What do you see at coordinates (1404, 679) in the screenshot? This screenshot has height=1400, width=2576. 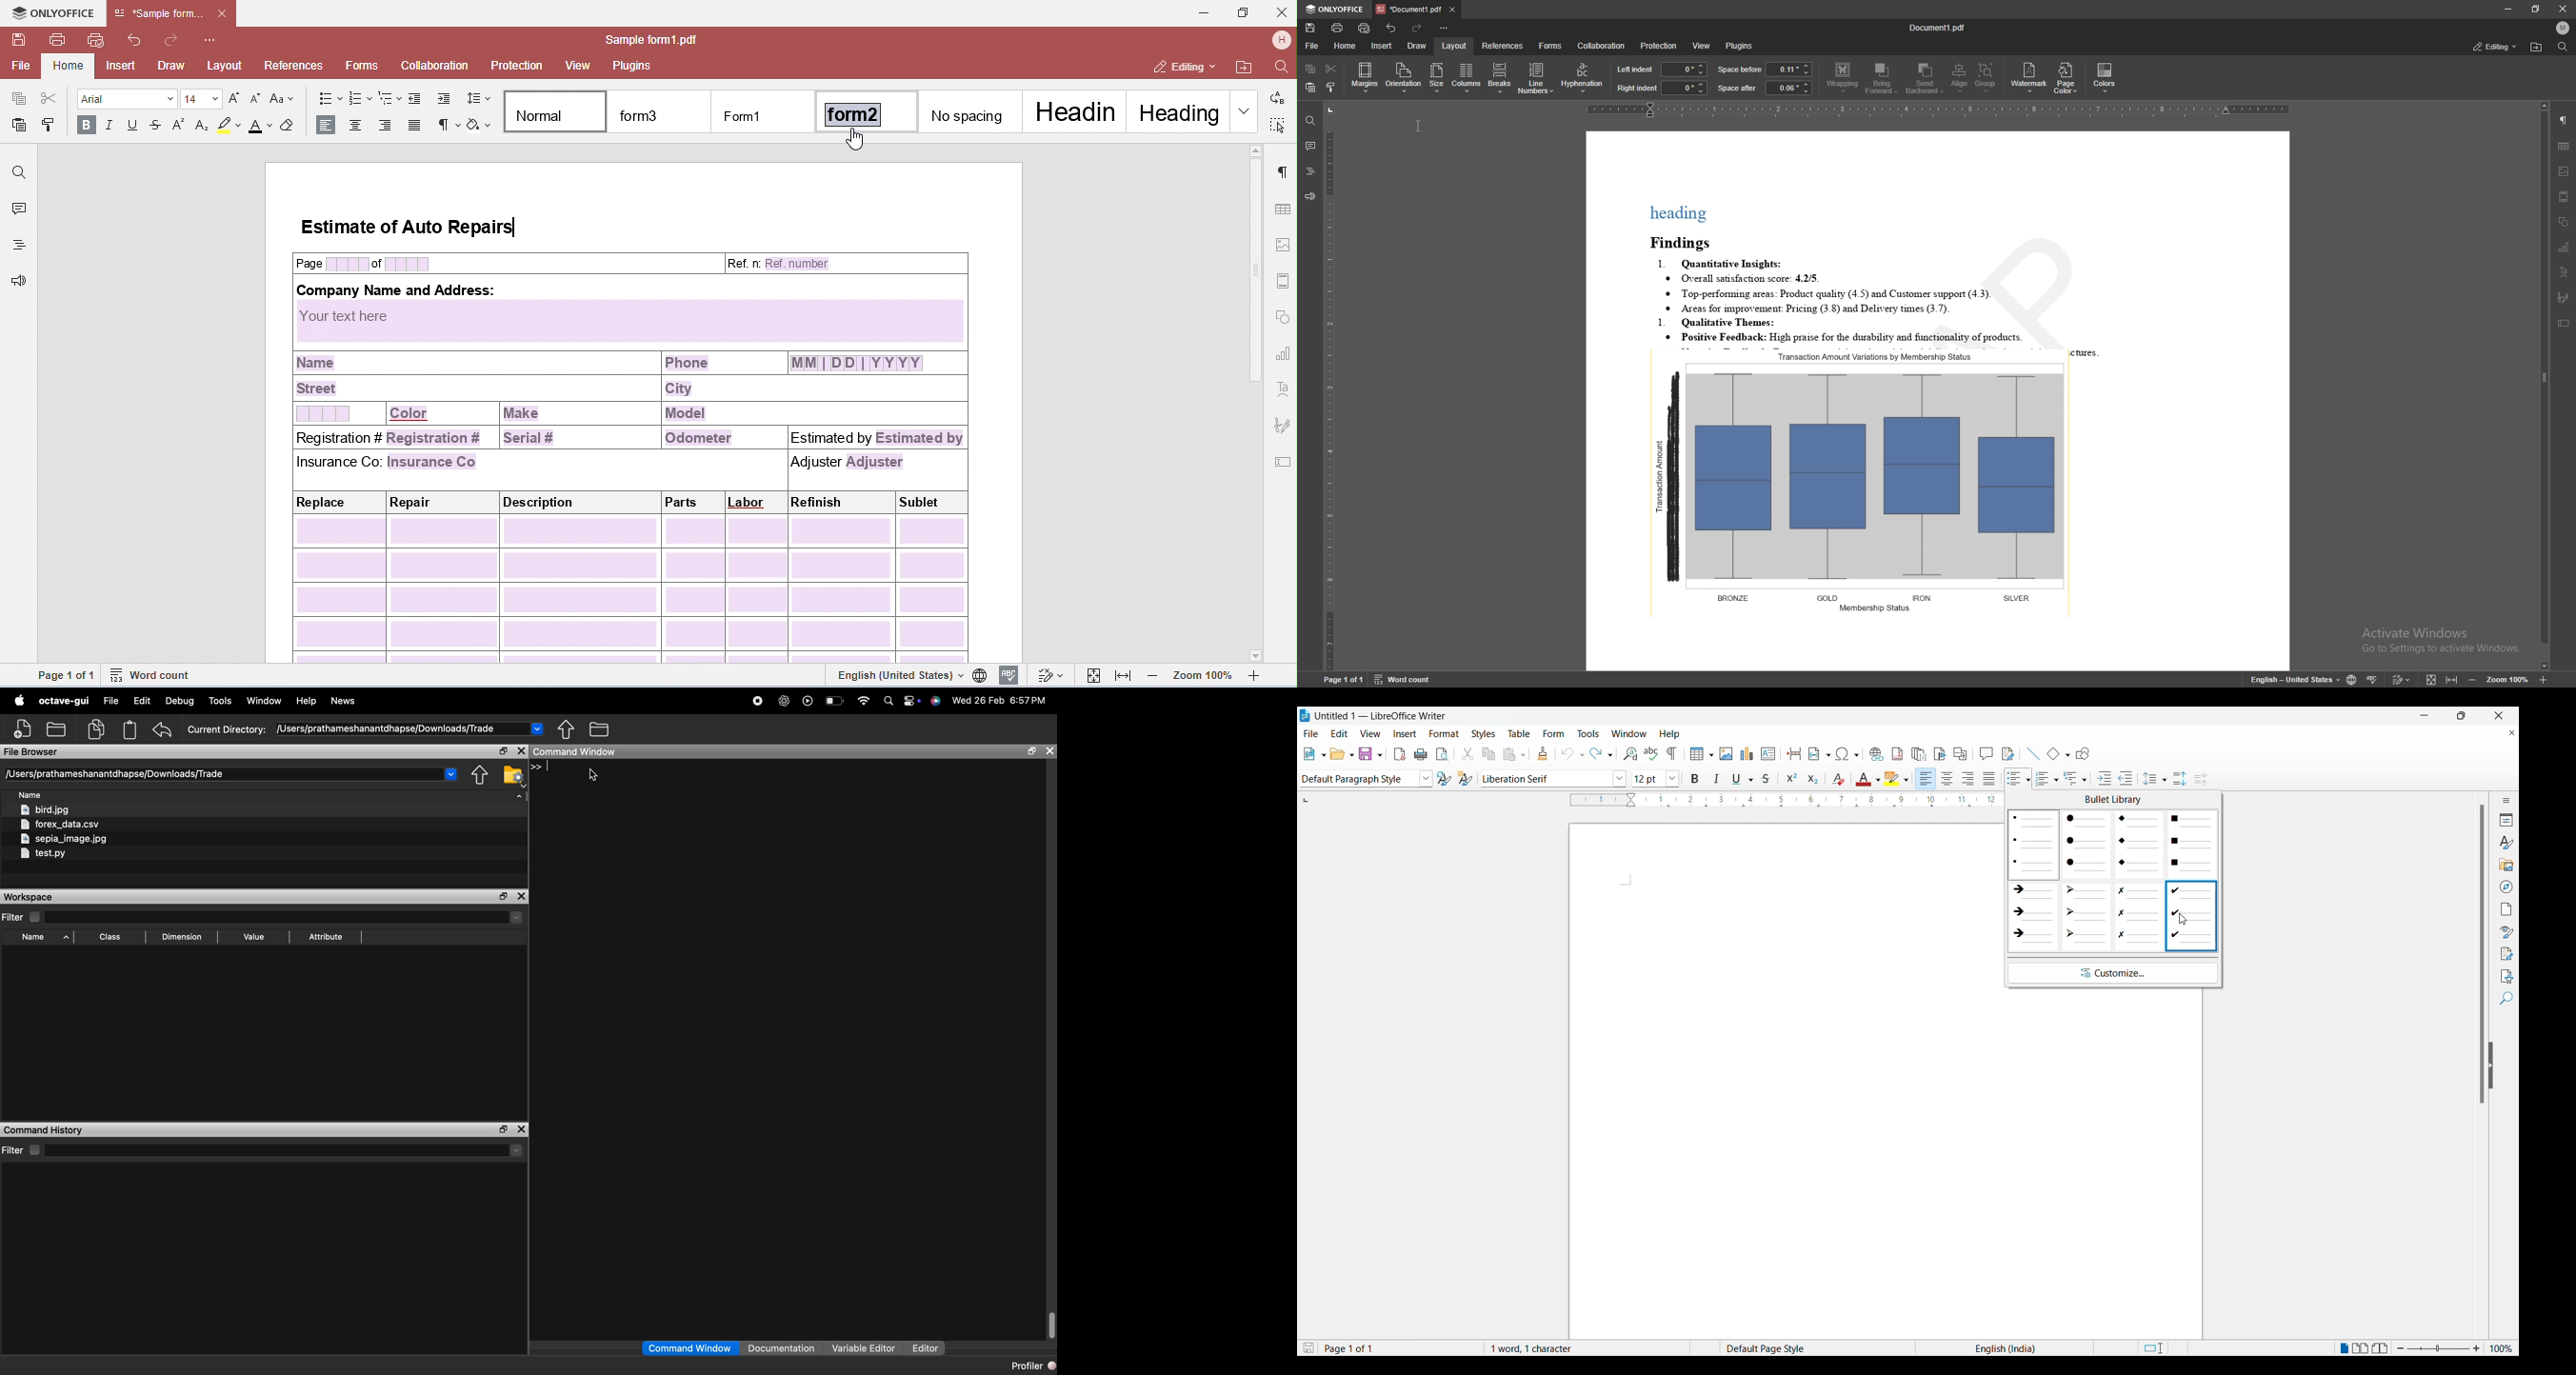 I see `word count` at bounding box center [1404, 679].